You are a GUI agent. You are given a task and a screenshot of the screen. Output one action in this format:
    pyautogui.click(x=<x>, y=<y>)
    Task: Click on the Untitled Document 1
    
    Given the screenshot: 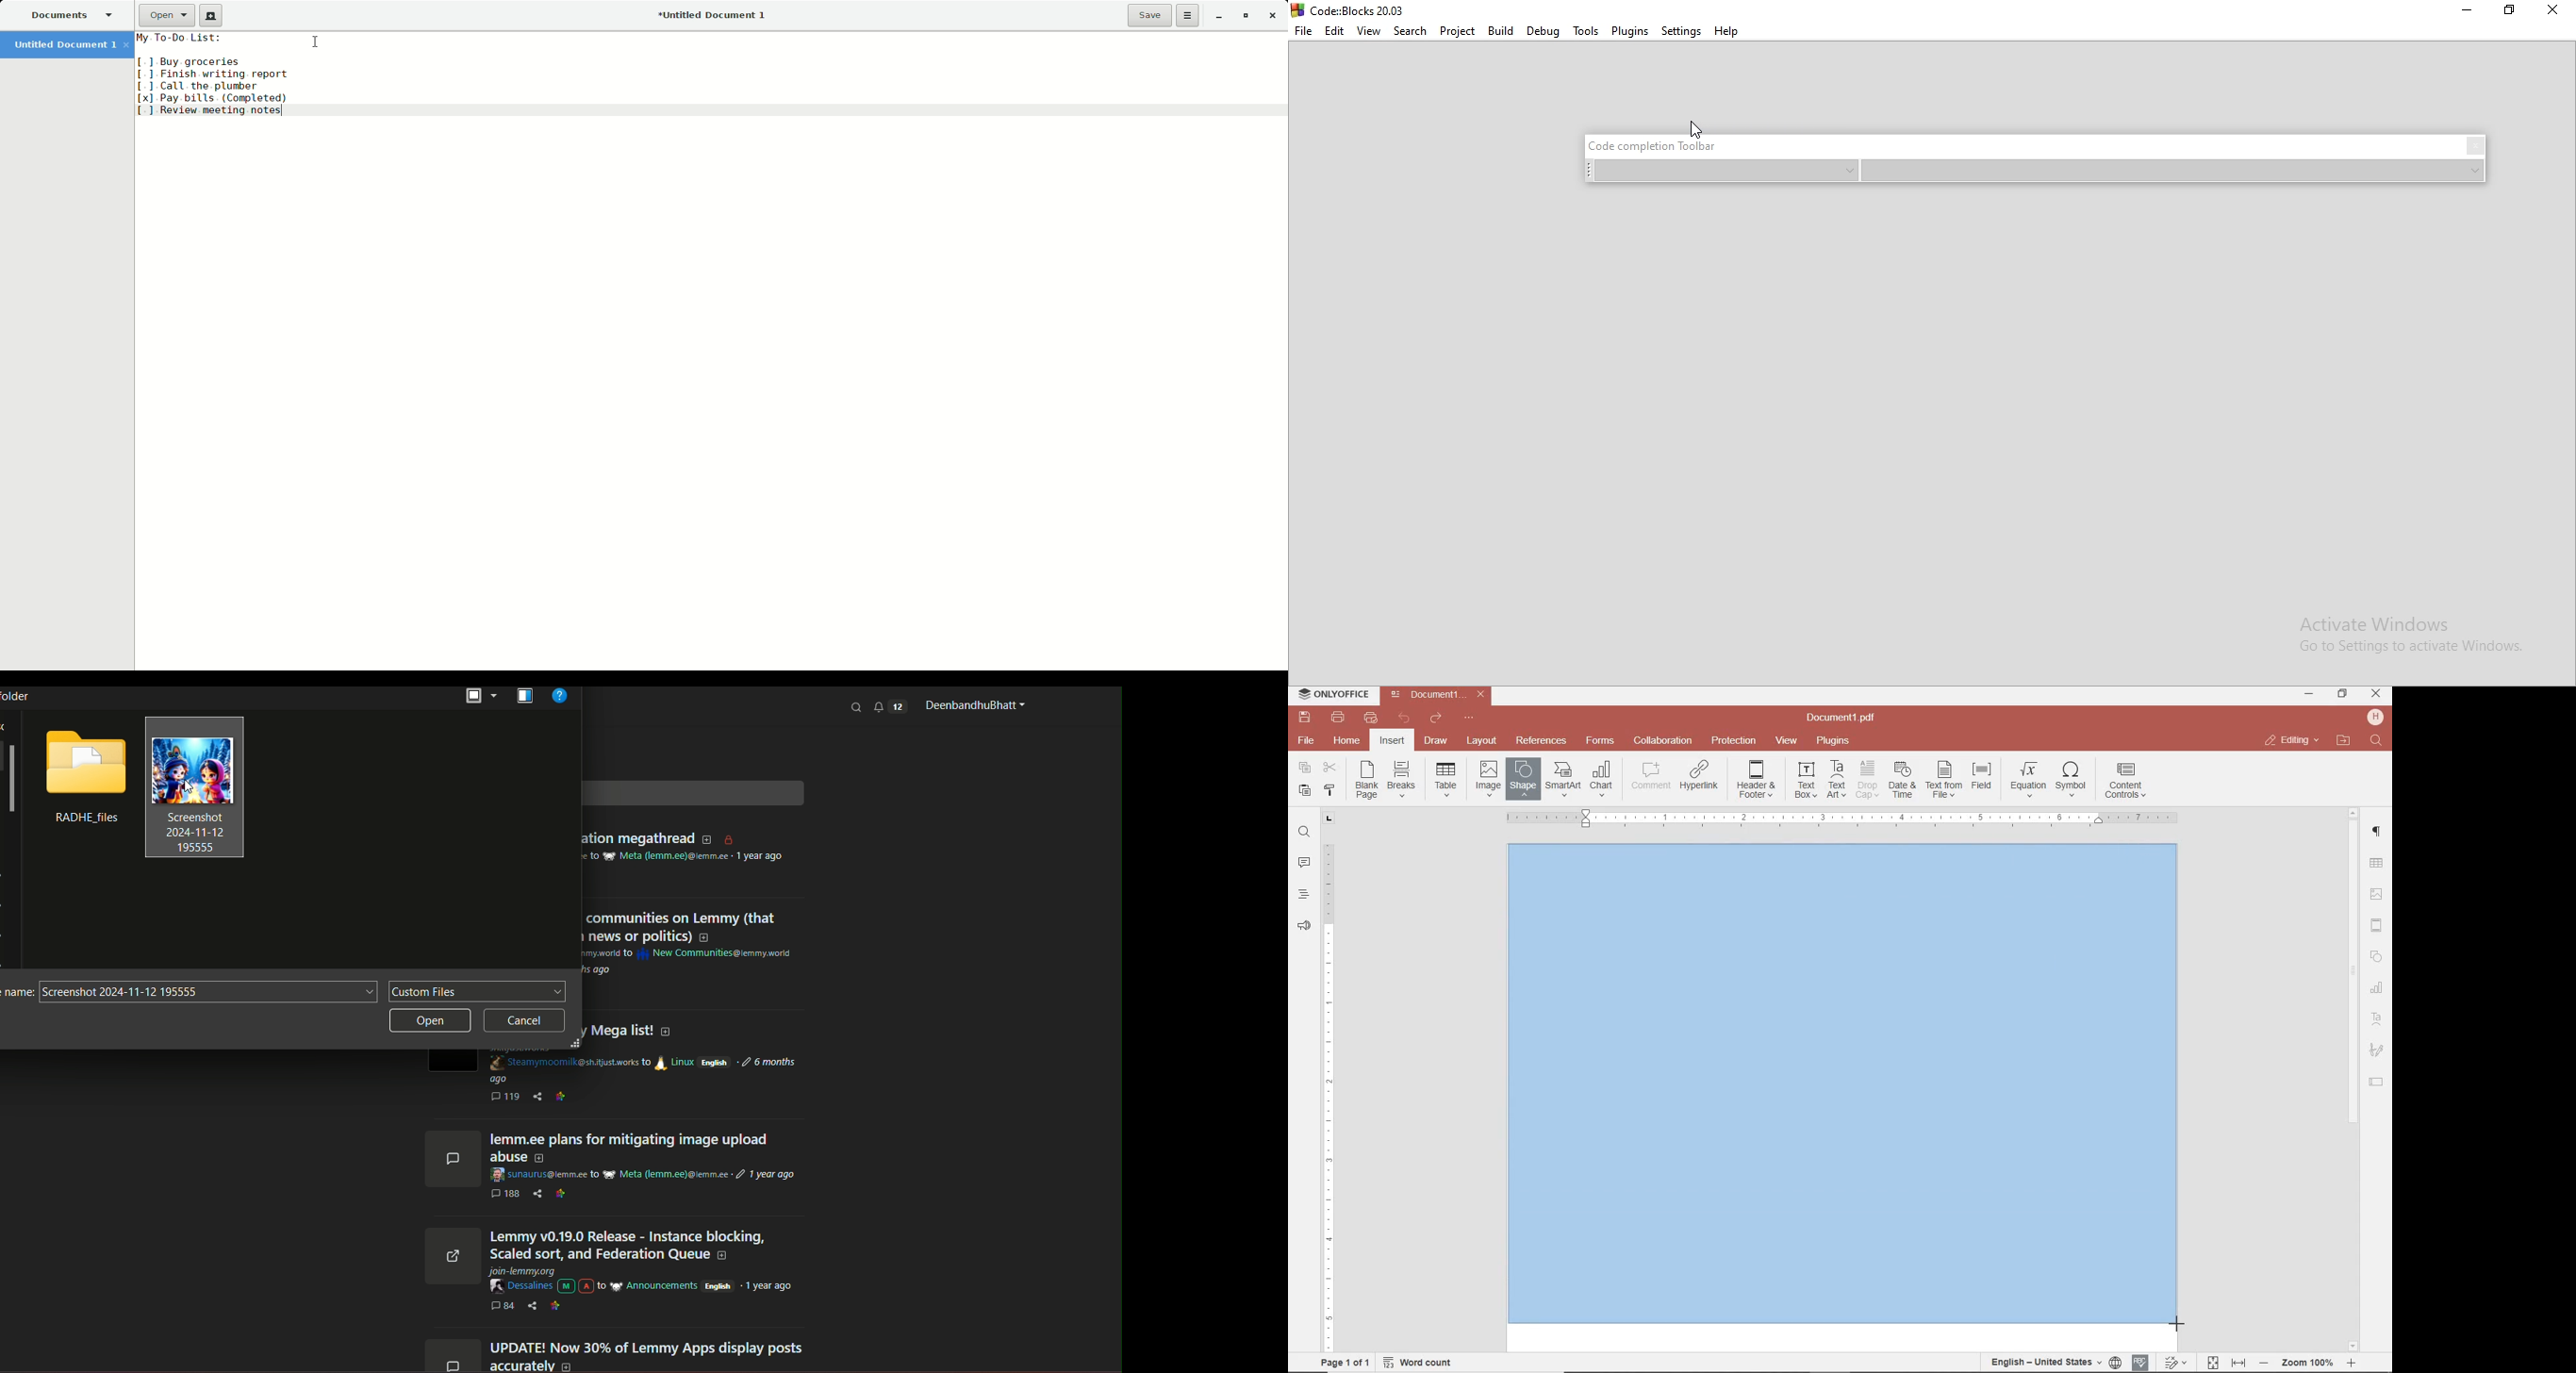 What is the action you would take?
    pyautogui.click(x=64, y=45)
    